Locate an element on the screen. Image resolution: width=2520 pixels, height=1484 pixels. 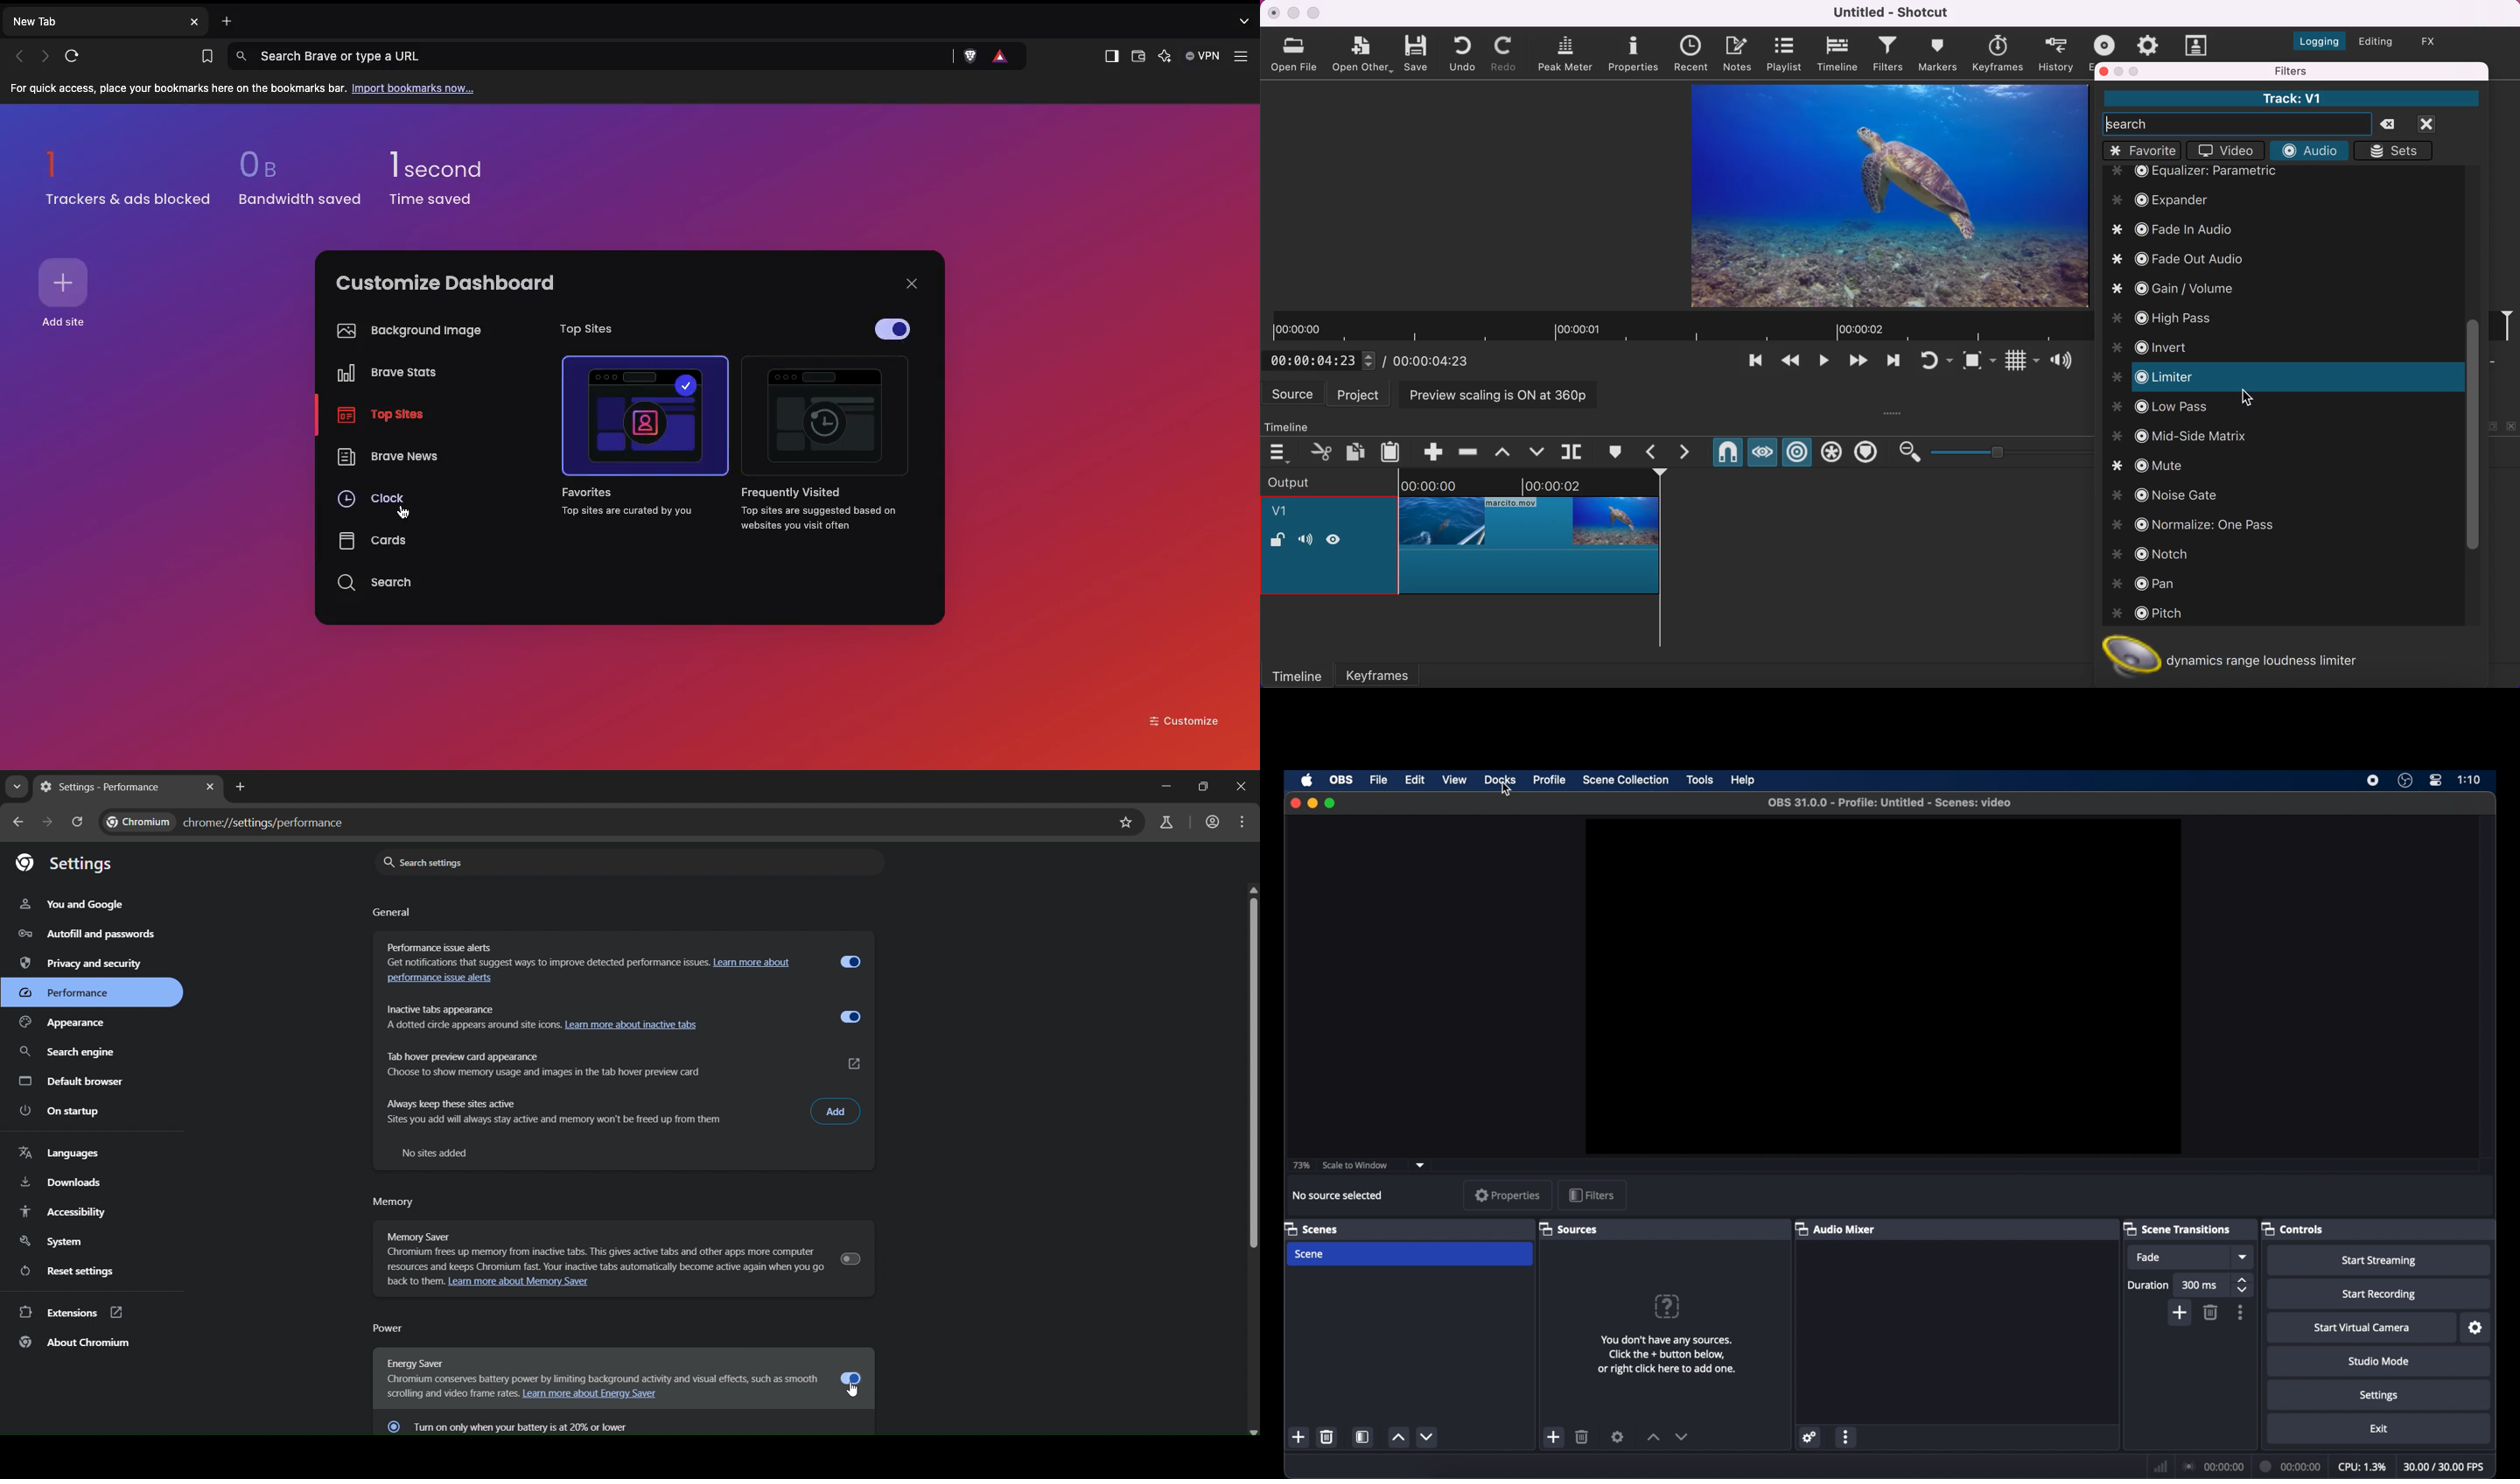
slidebar is located at coordinates (1252, 1069).